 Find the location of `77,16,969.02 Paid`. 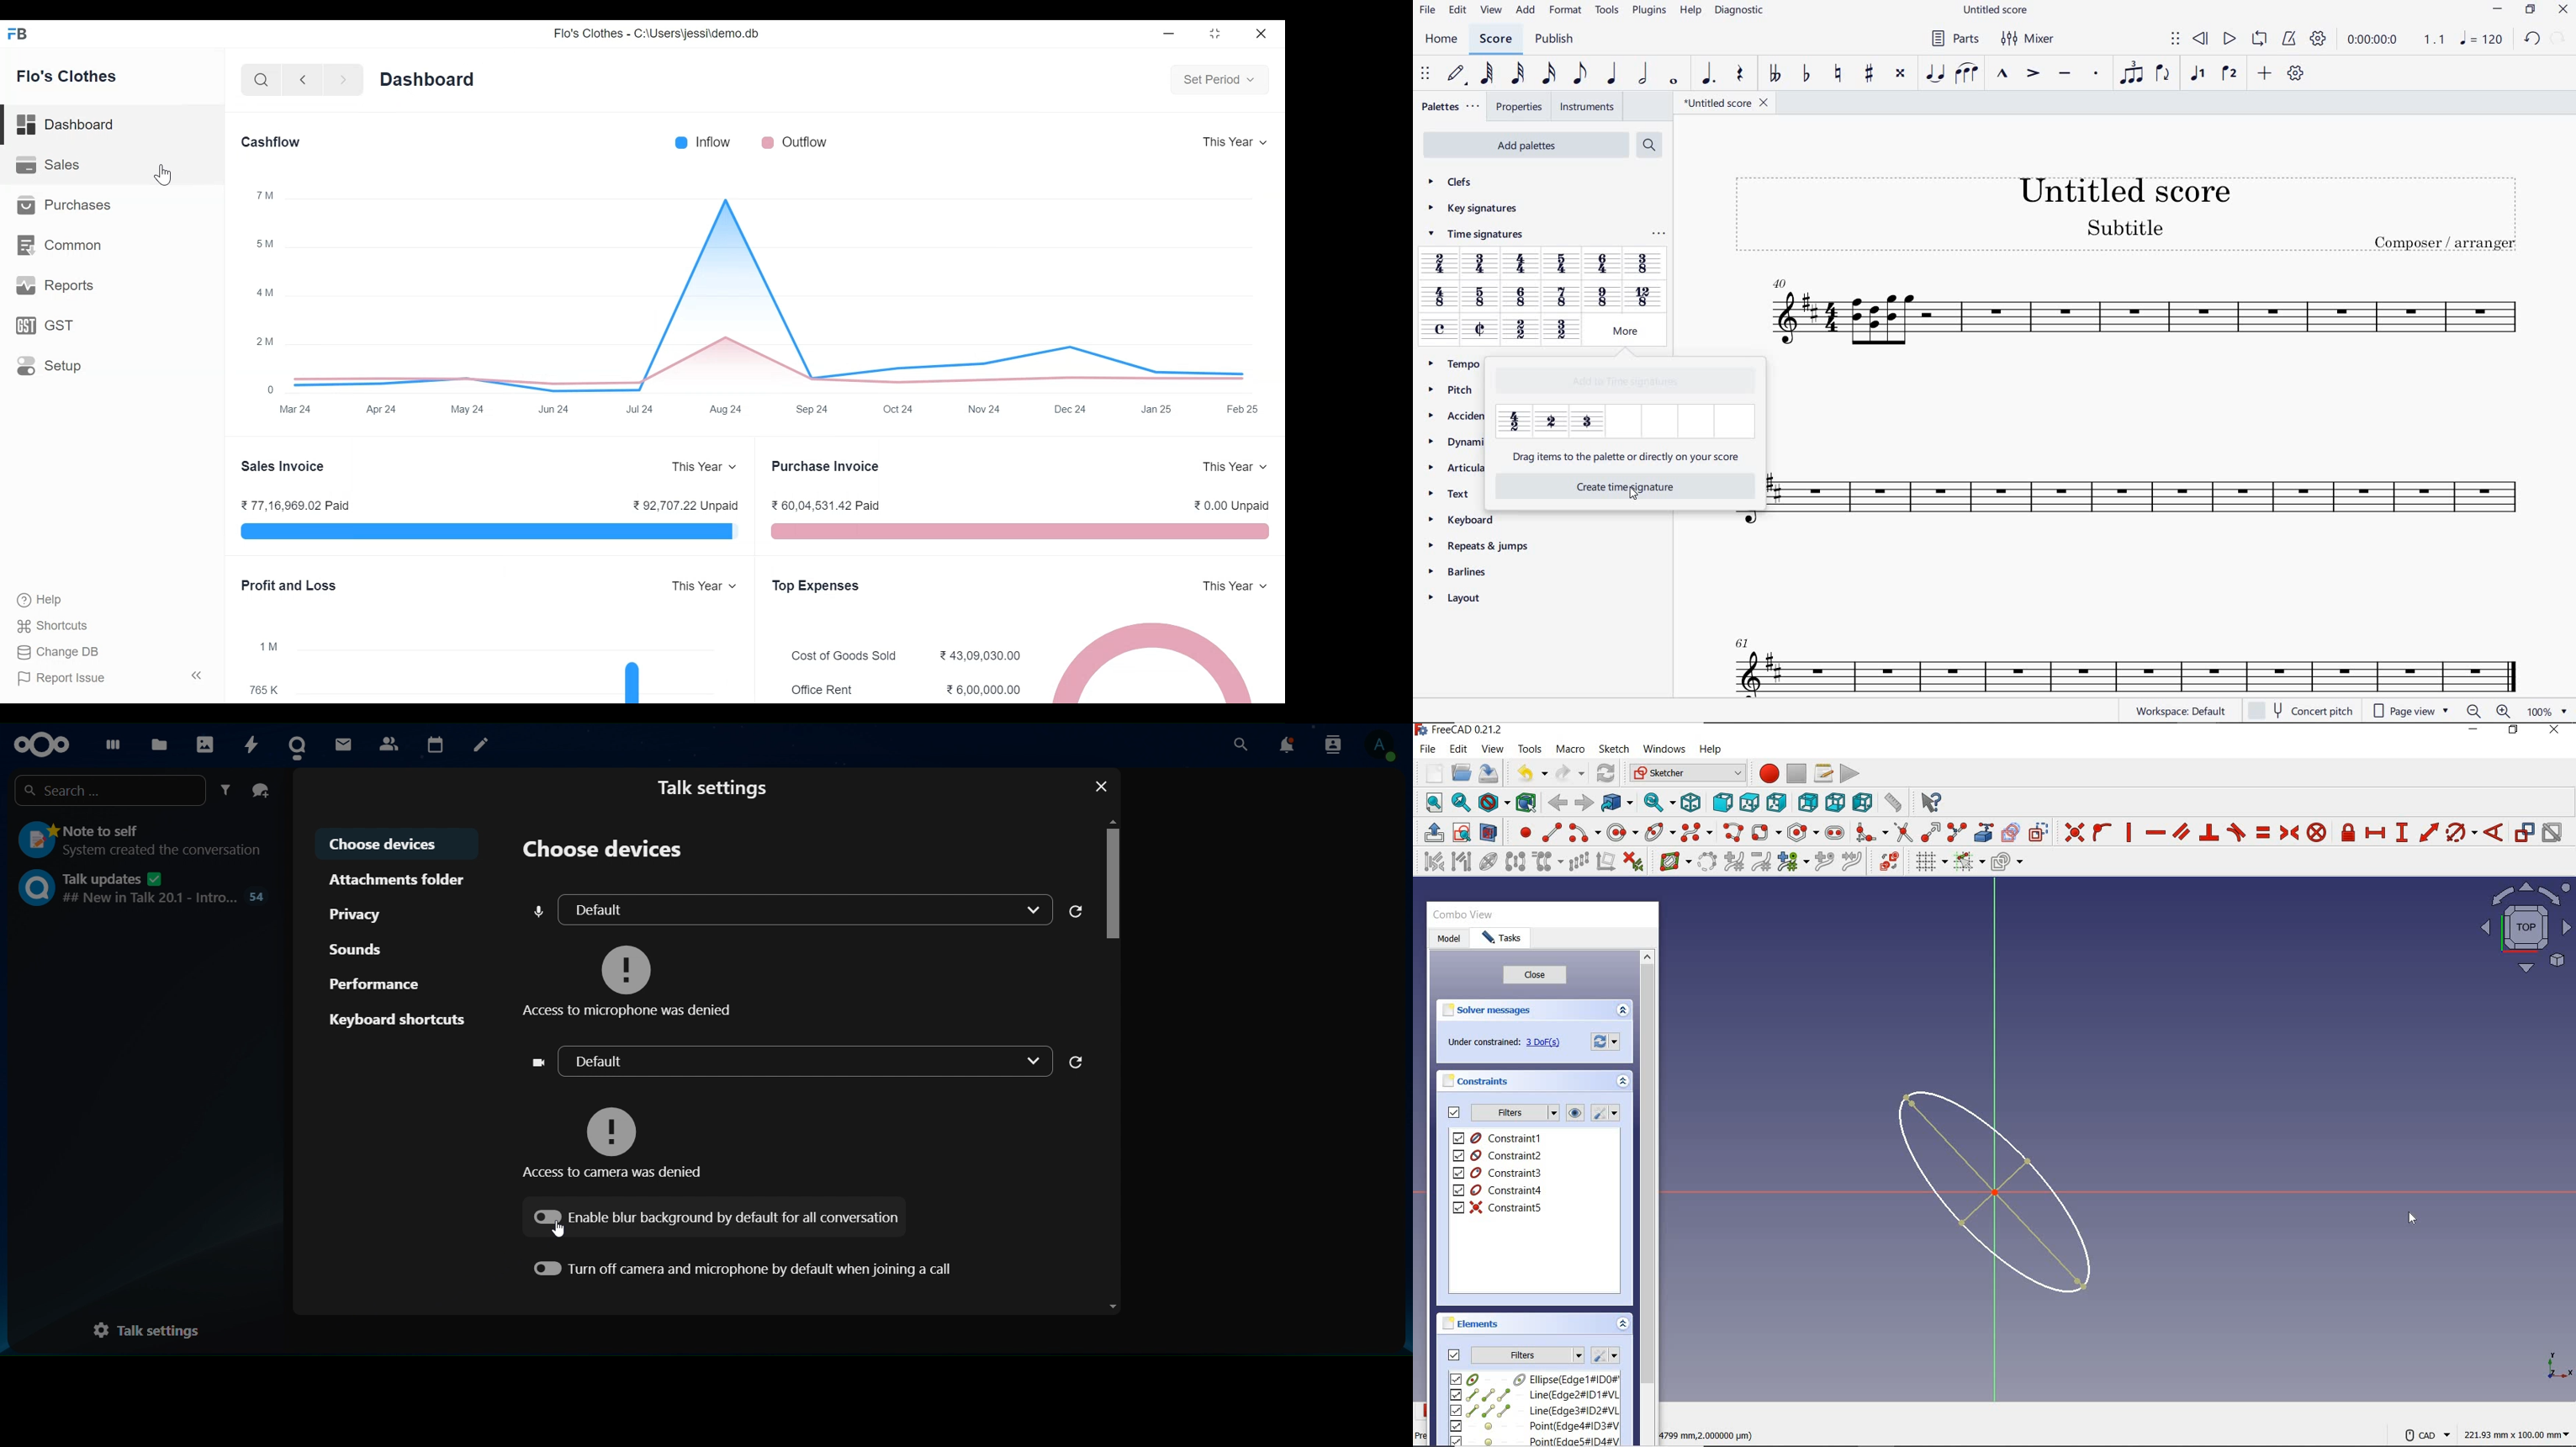

77,16,969.02 Paid is located at coordinates (295, 505).